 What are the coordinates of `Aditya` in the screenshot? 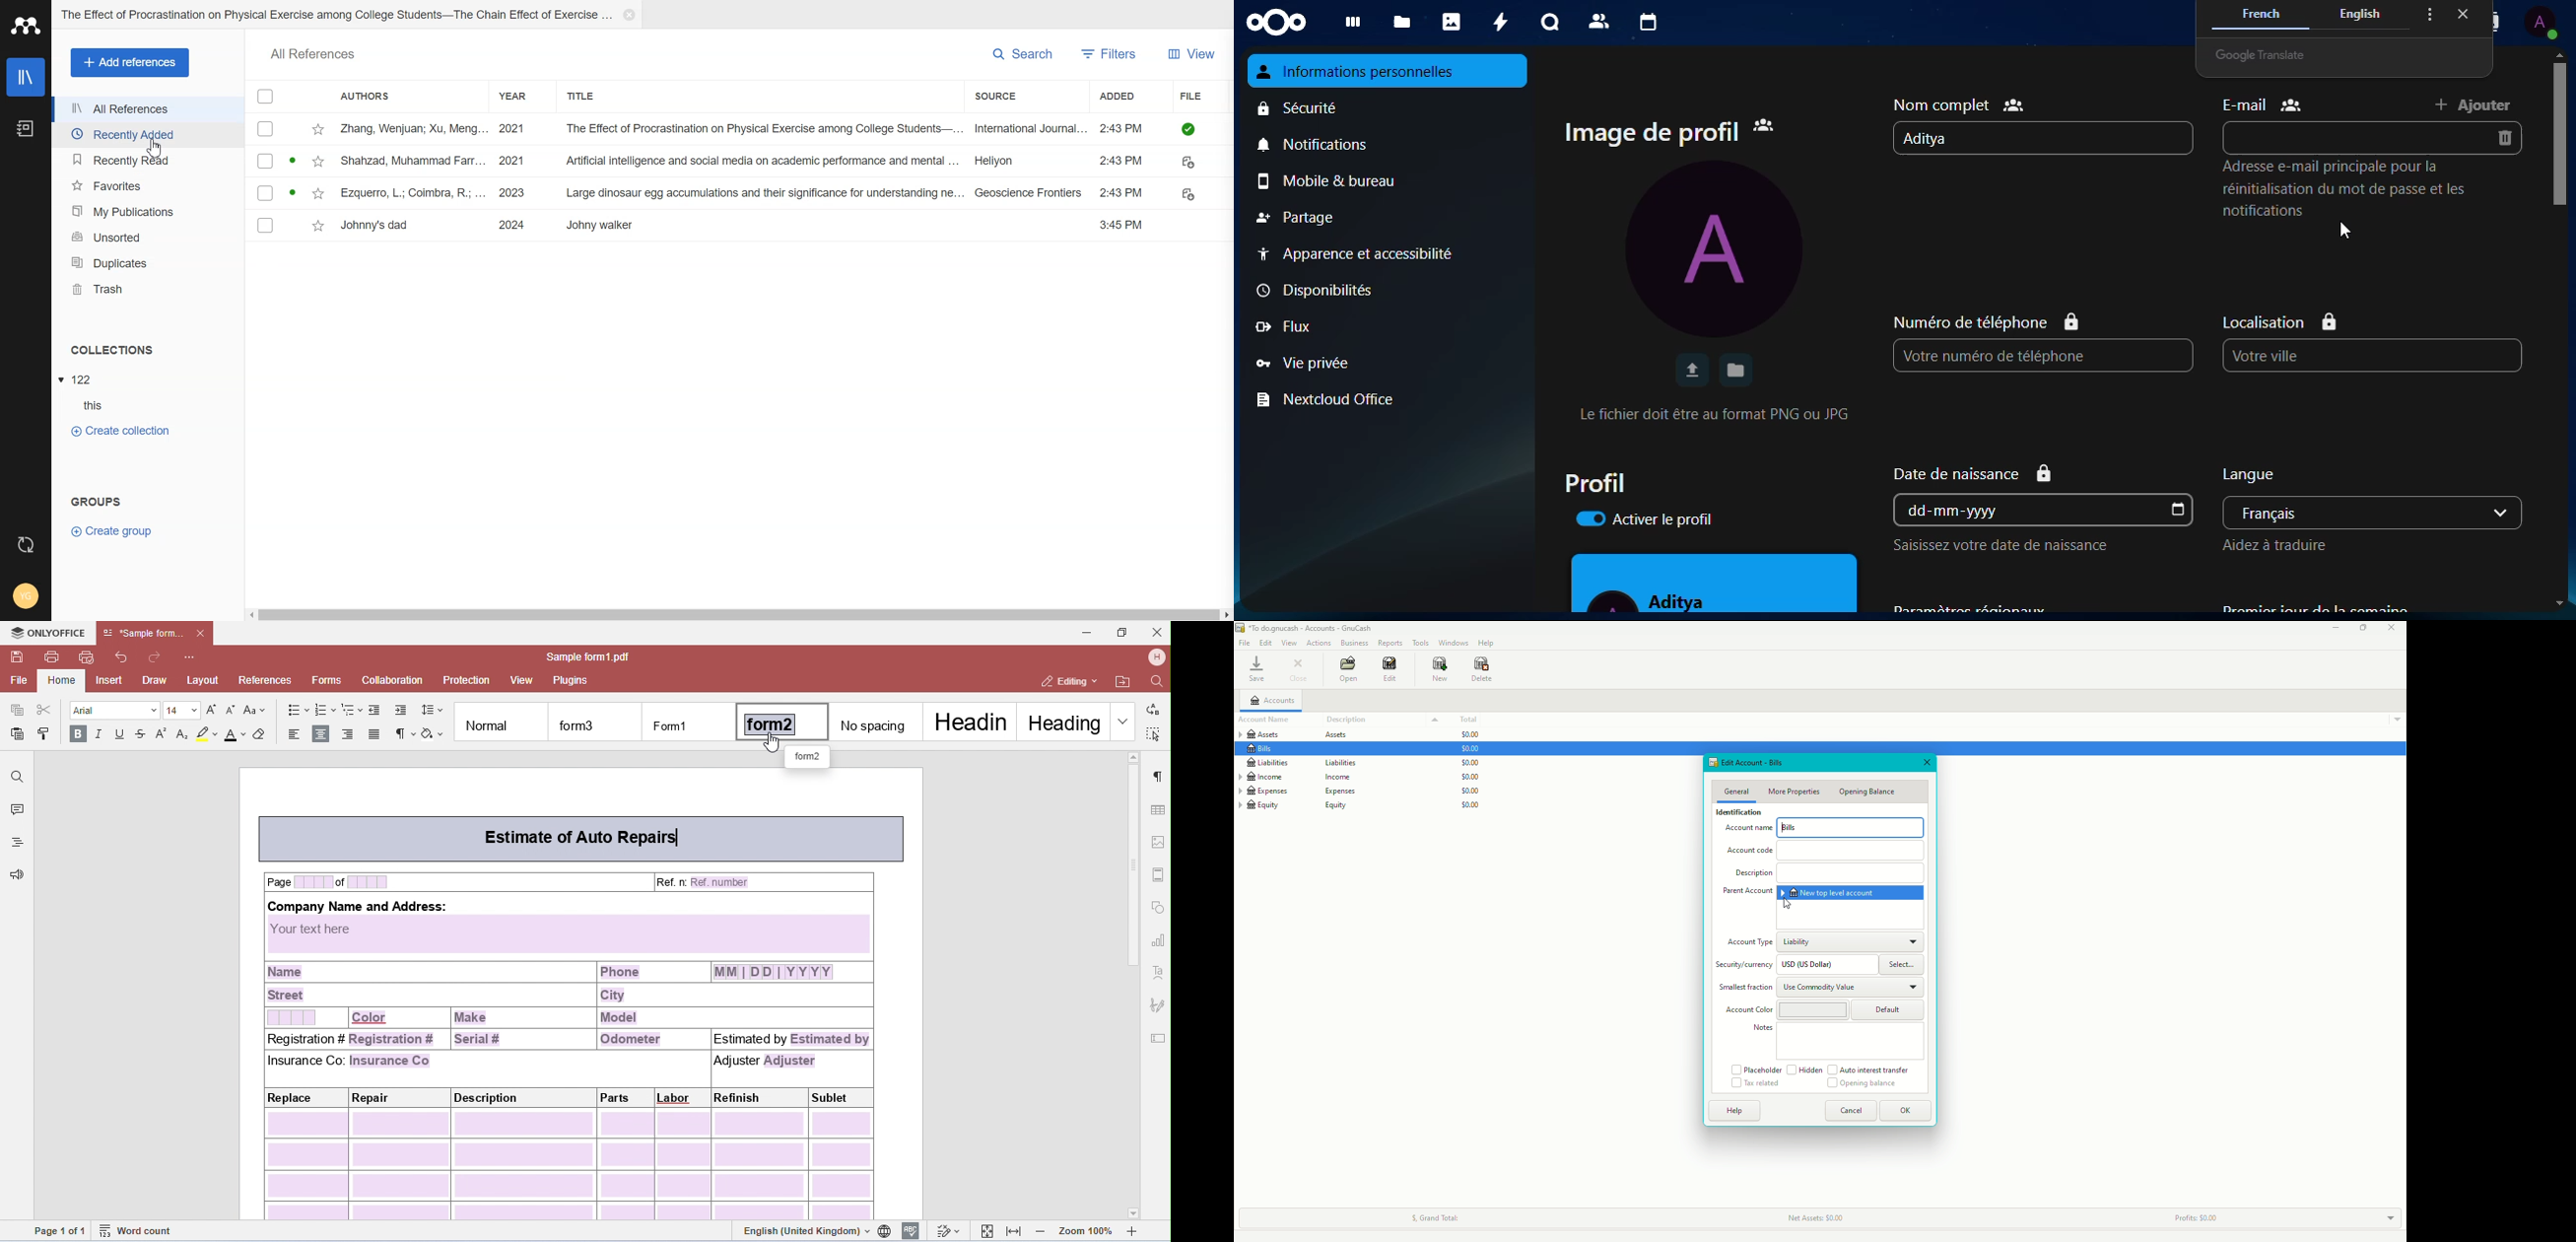 It's located at (1938, 139).